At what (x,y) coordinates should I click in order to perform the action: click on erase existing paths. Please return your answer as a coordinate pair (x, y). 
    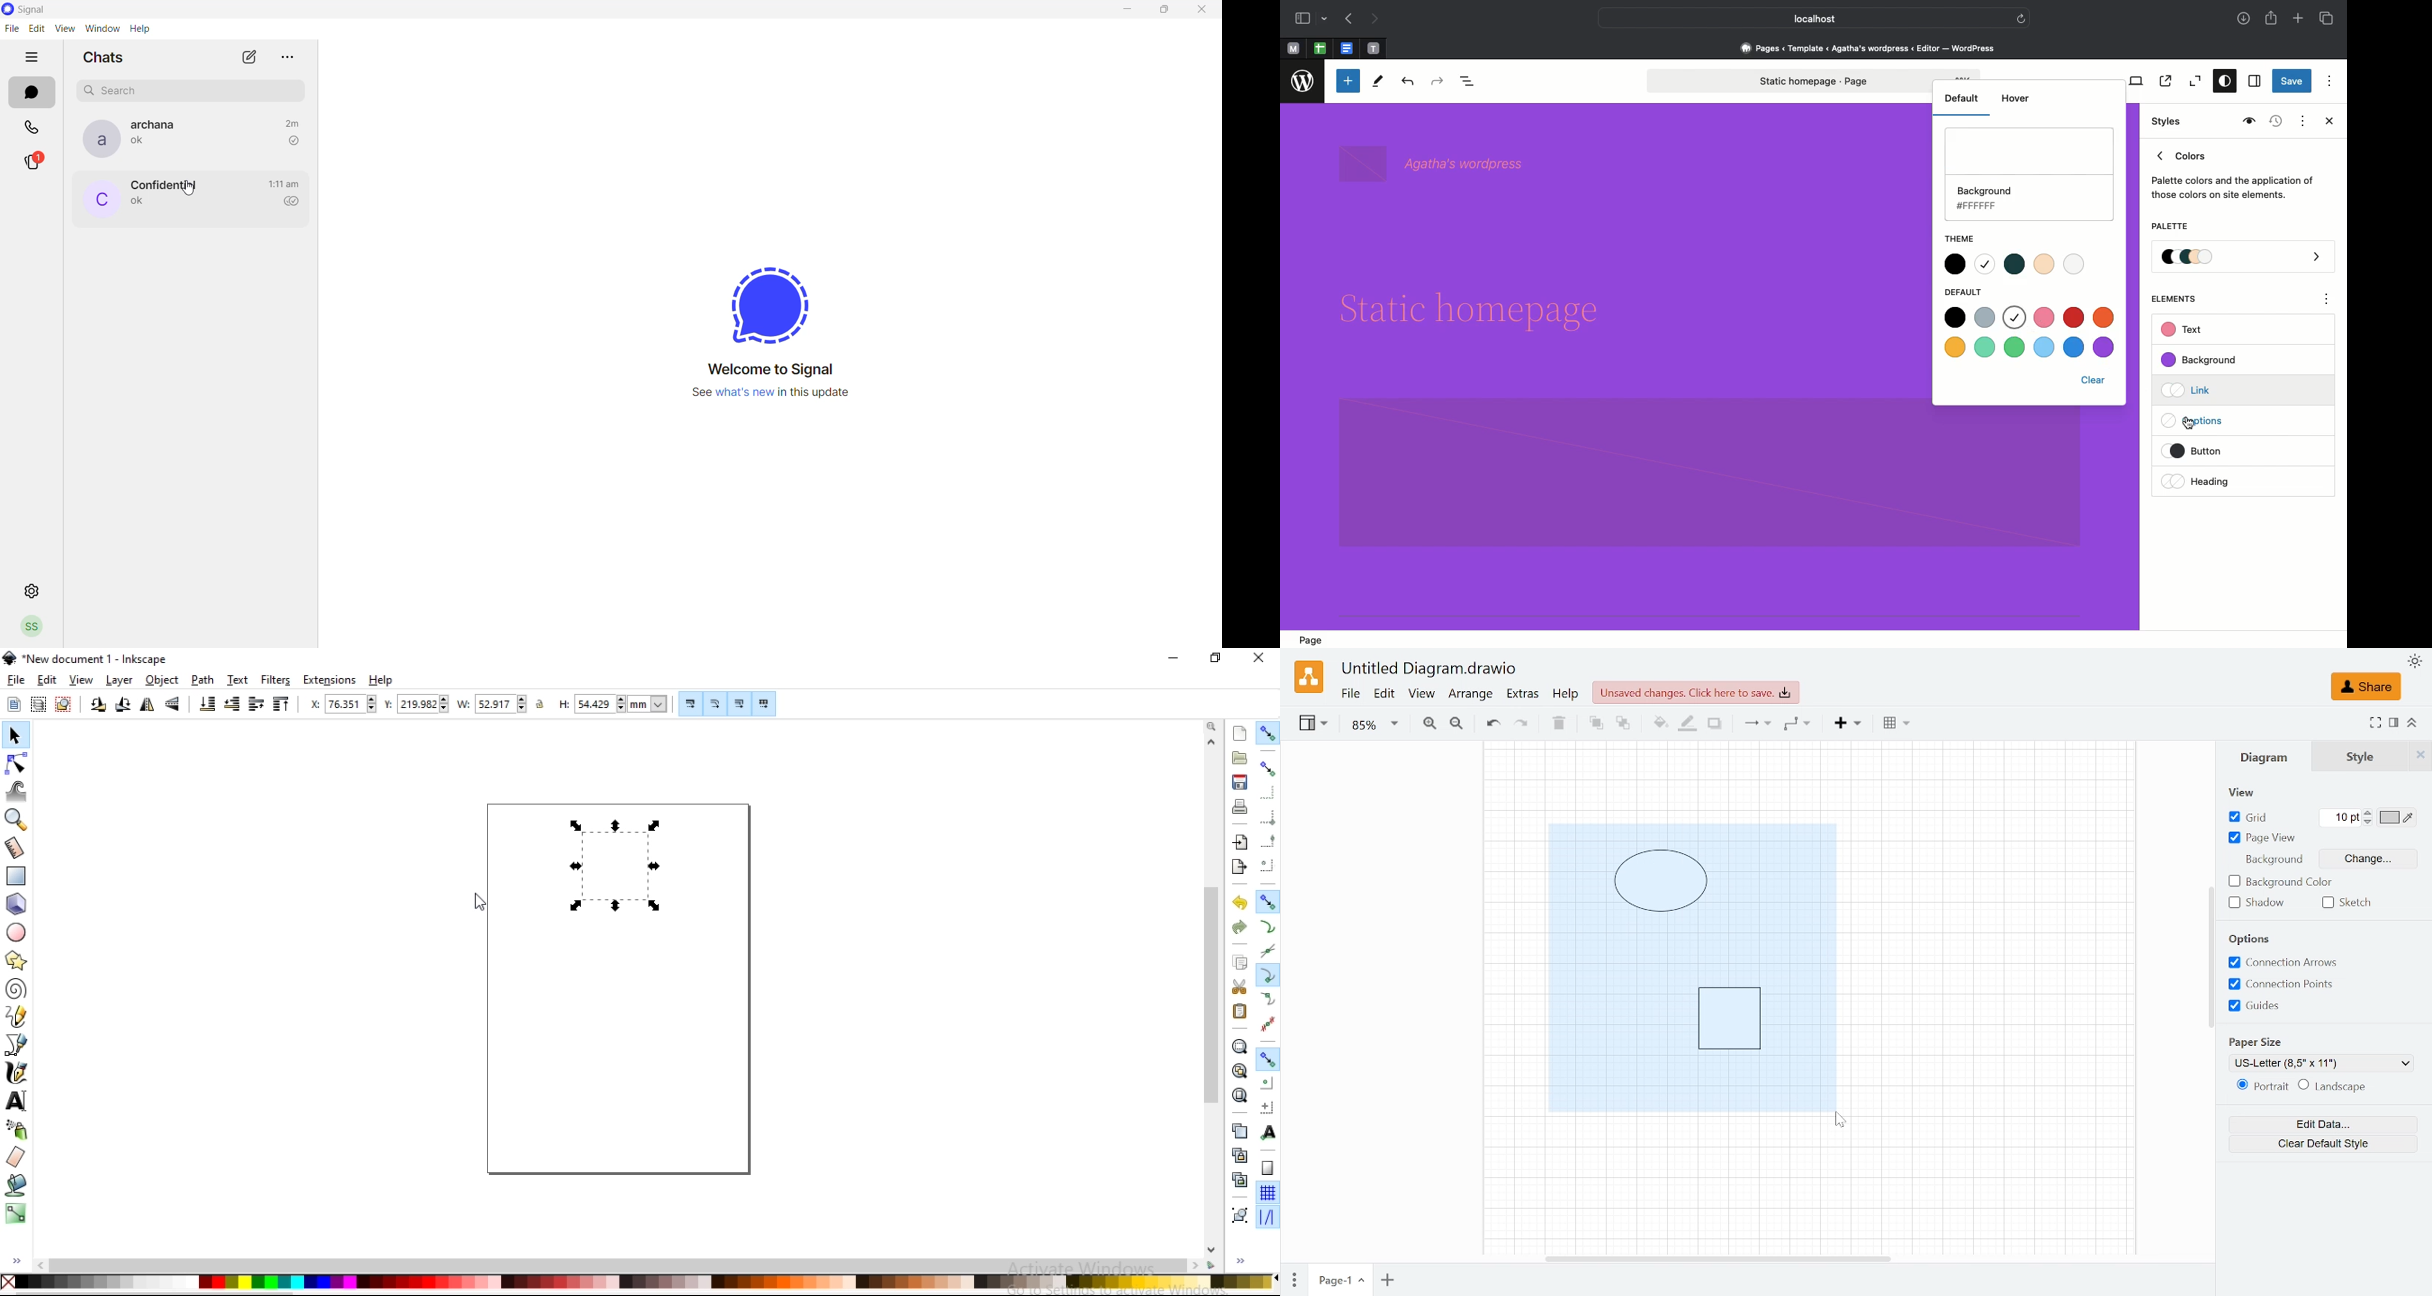
    Looking at the image, I should click on (17, 1158).